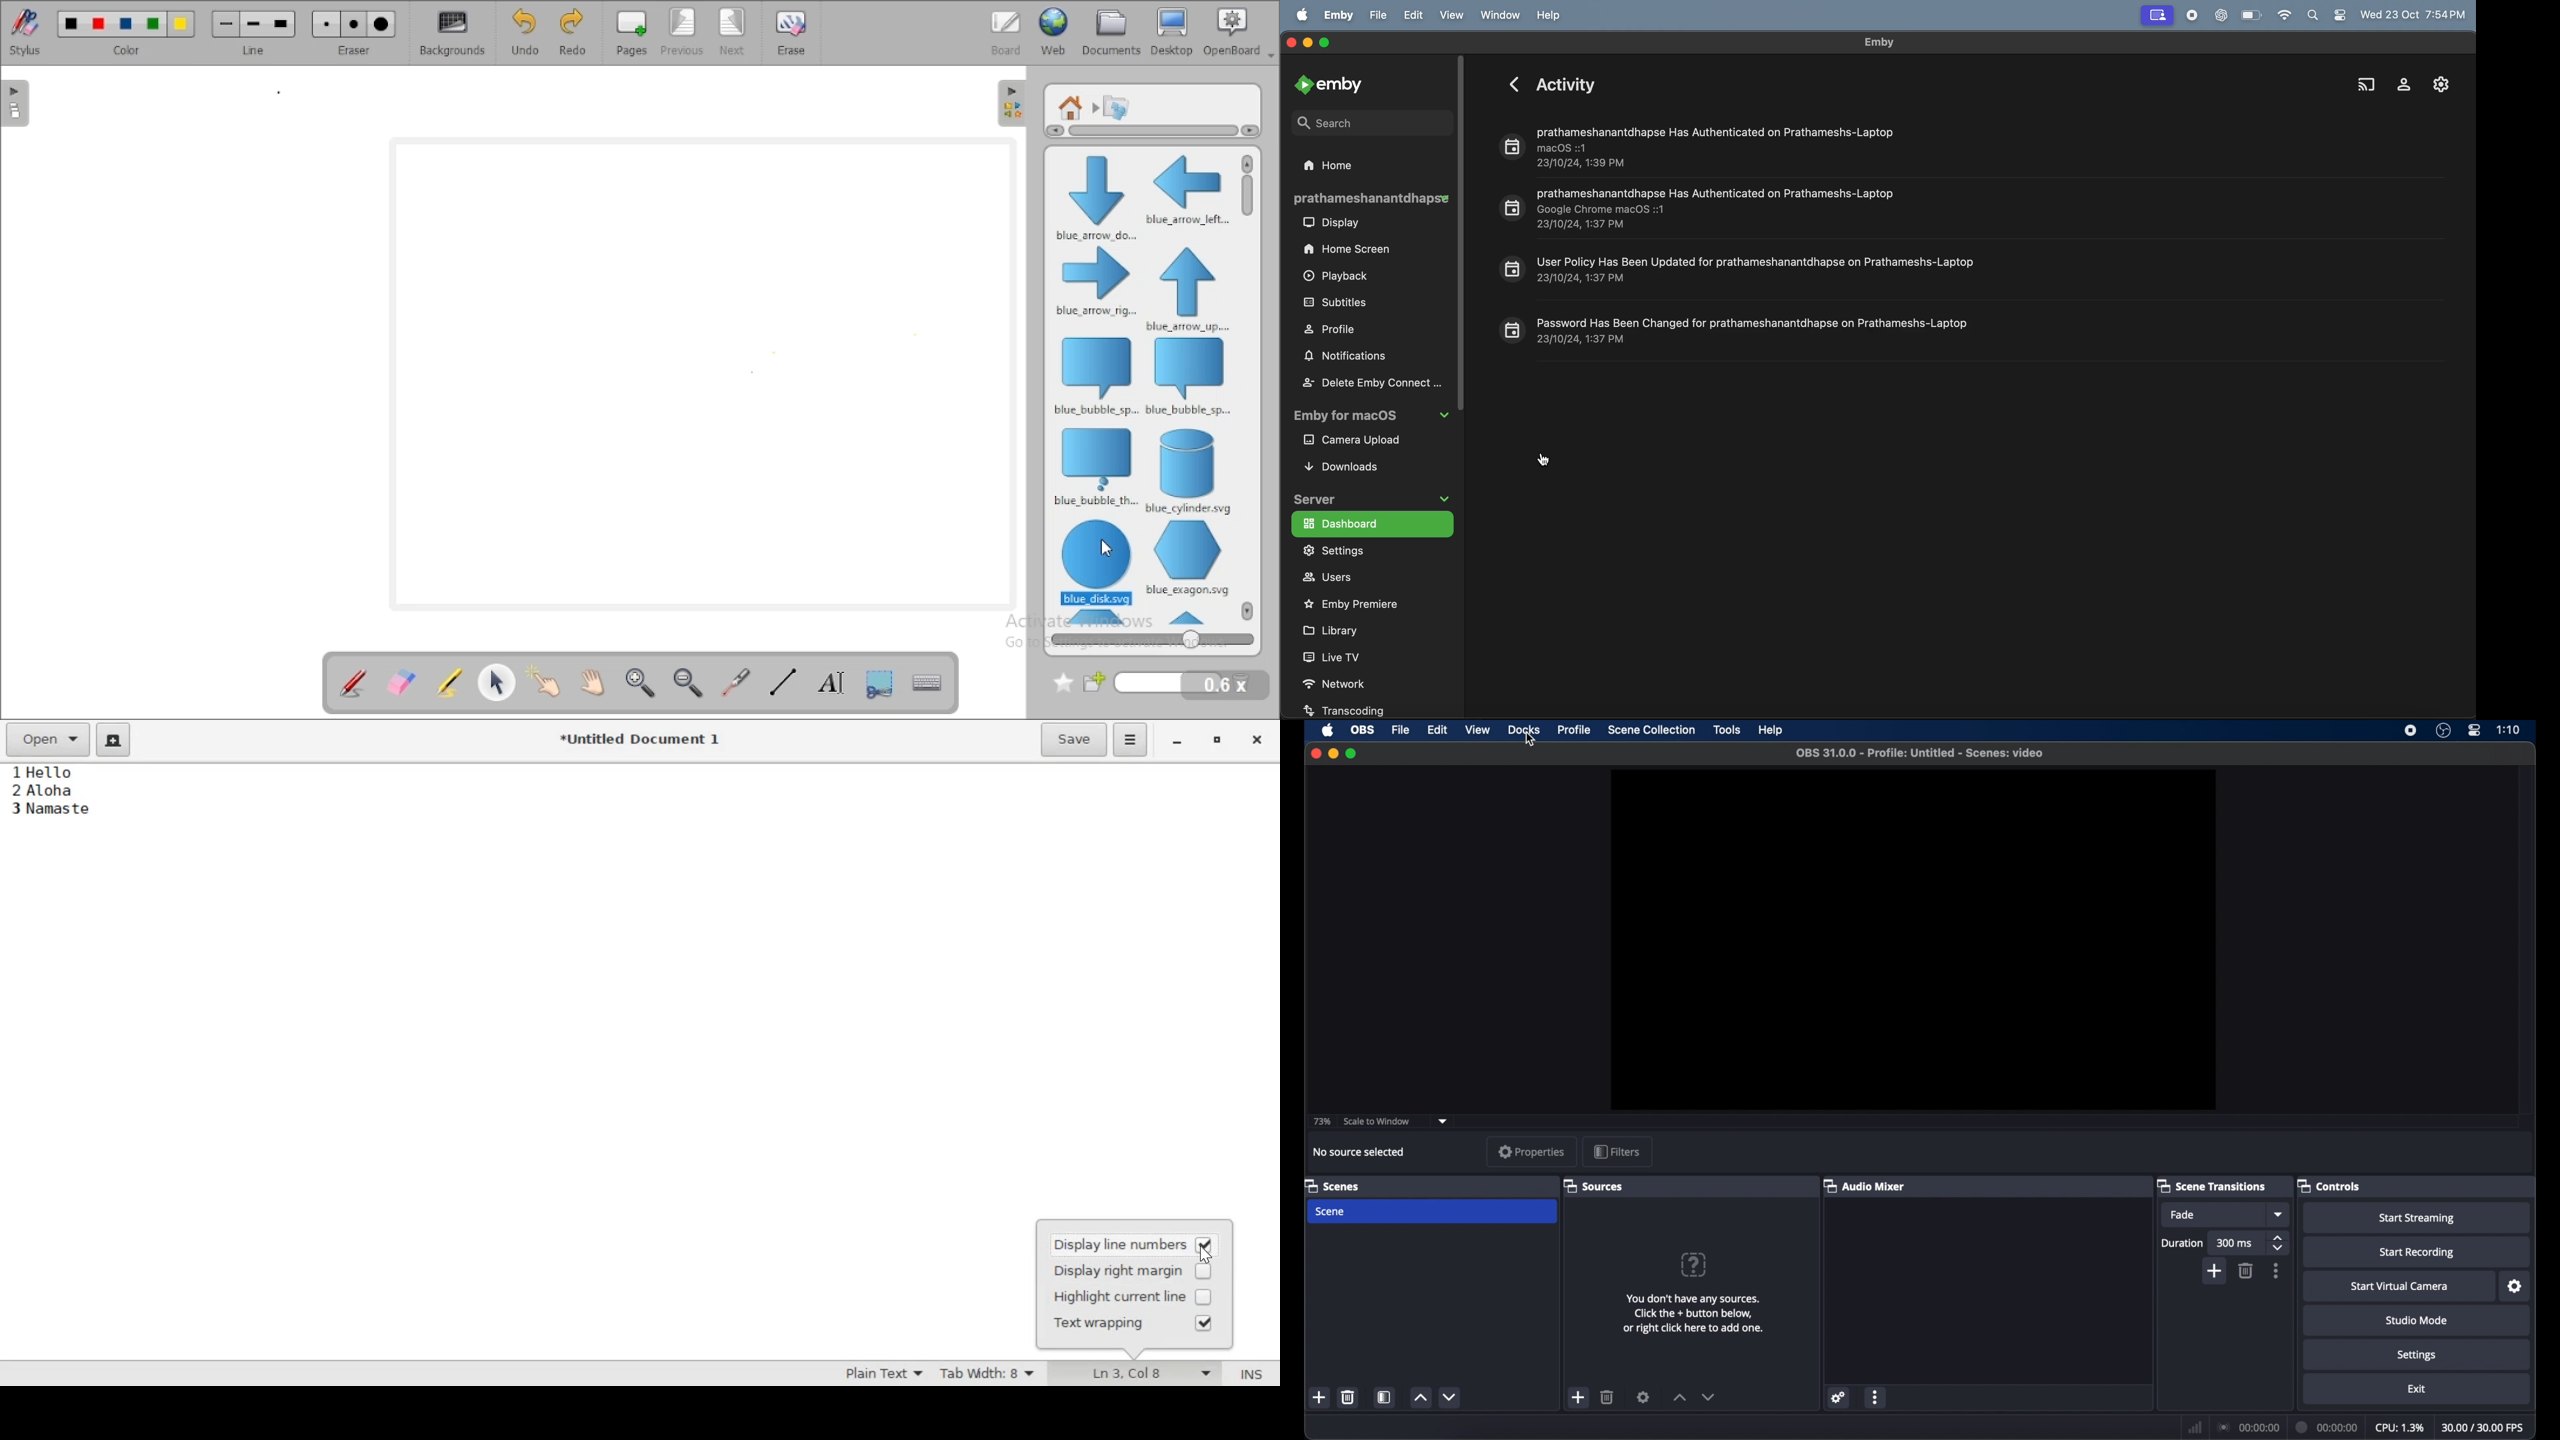 The height and width of the screenshot is (1456, 2576). I want to click on question mark icon, so click(1693, 1265).